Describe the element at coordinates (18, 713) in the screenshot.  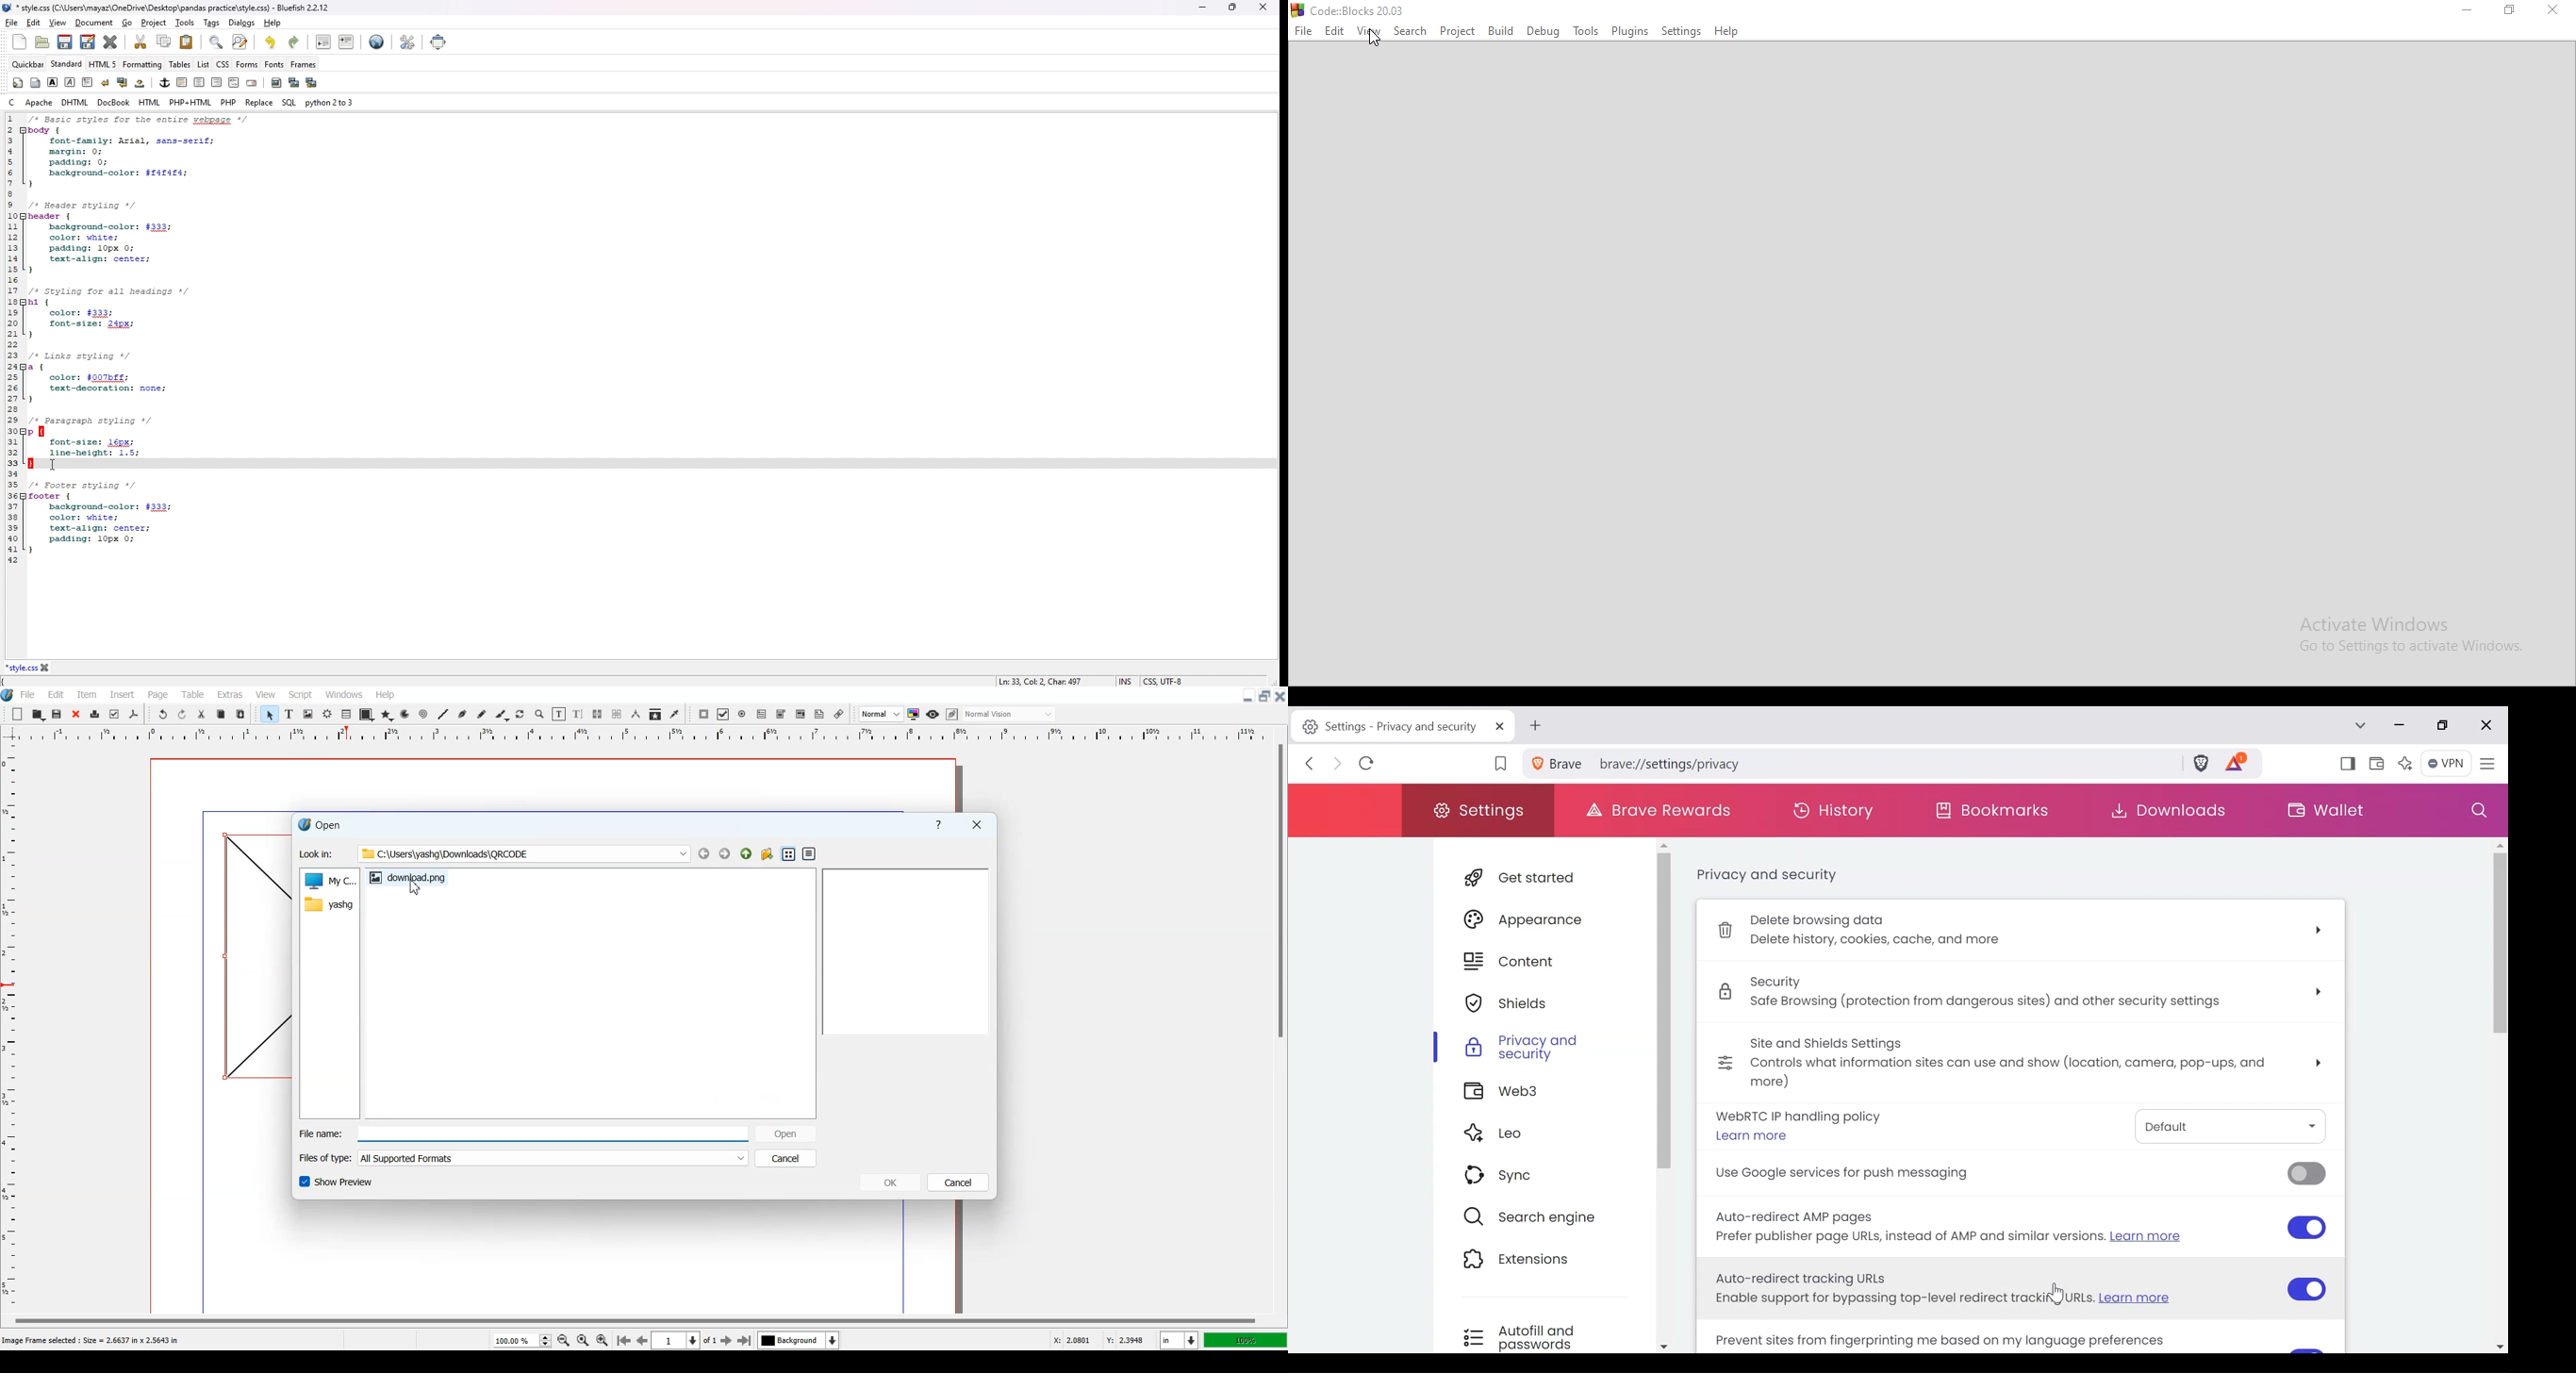
I see `Add` at that location.